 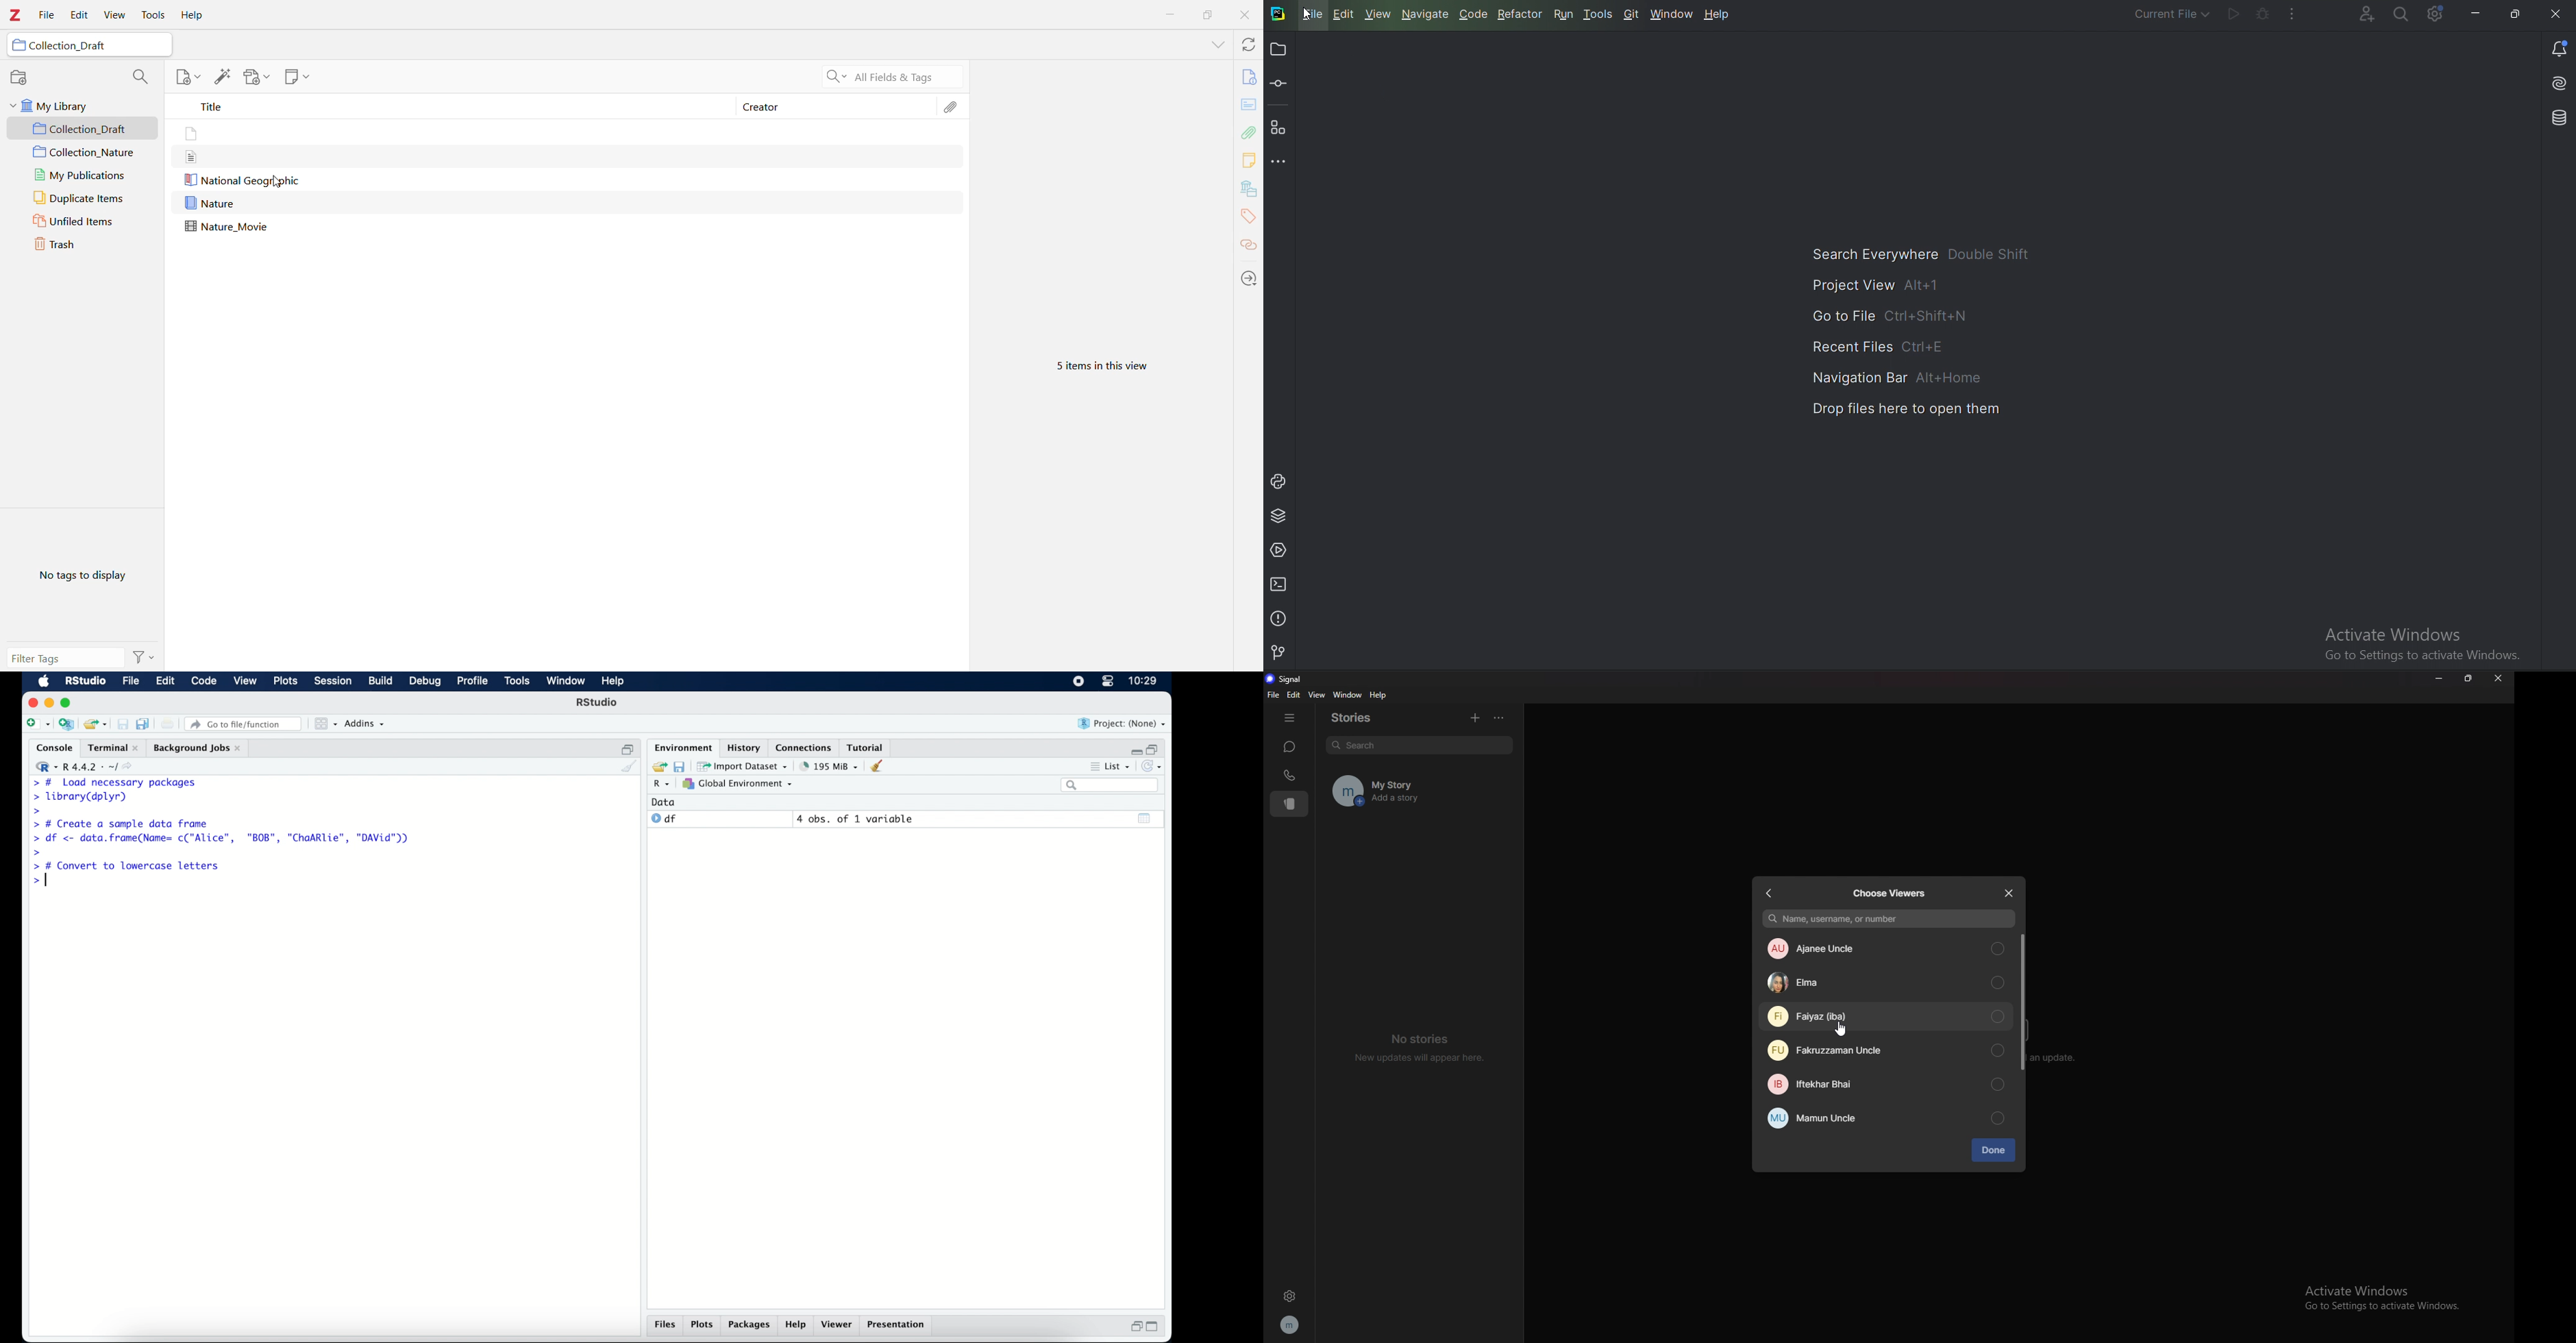 I want to click on back, so click(x=1768, y=894).